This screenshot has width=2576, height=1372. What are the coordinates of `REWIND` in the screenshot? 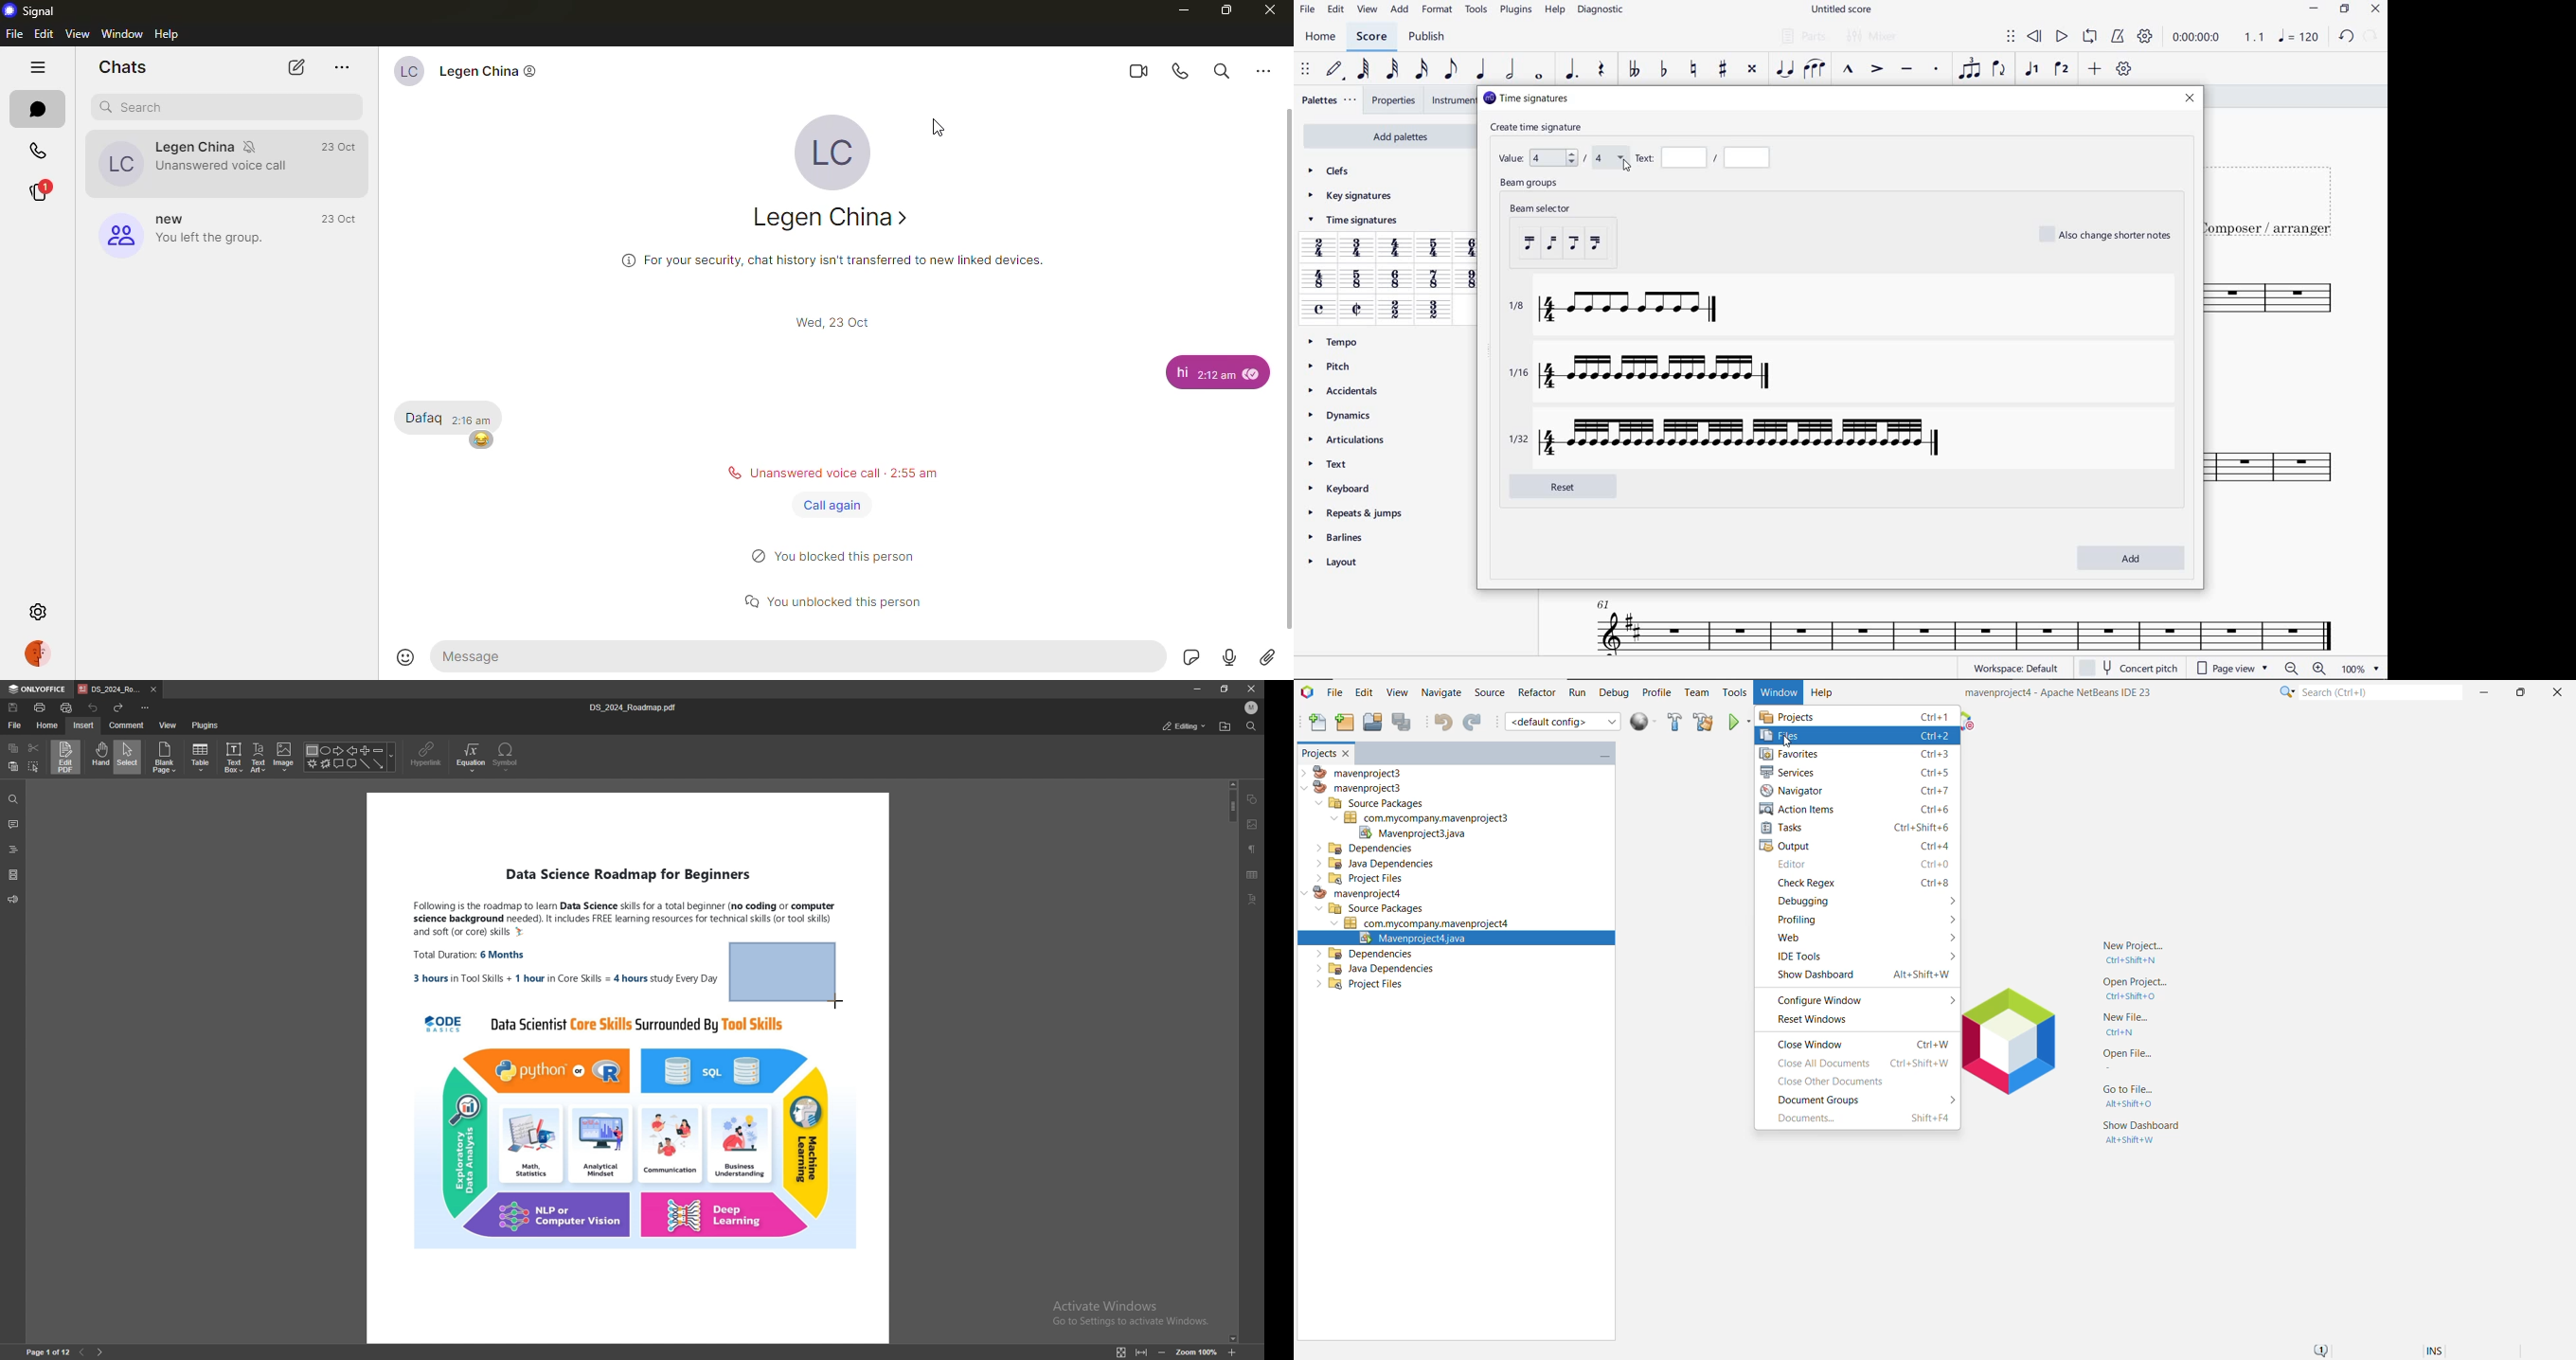 It's located at (2034, 36).